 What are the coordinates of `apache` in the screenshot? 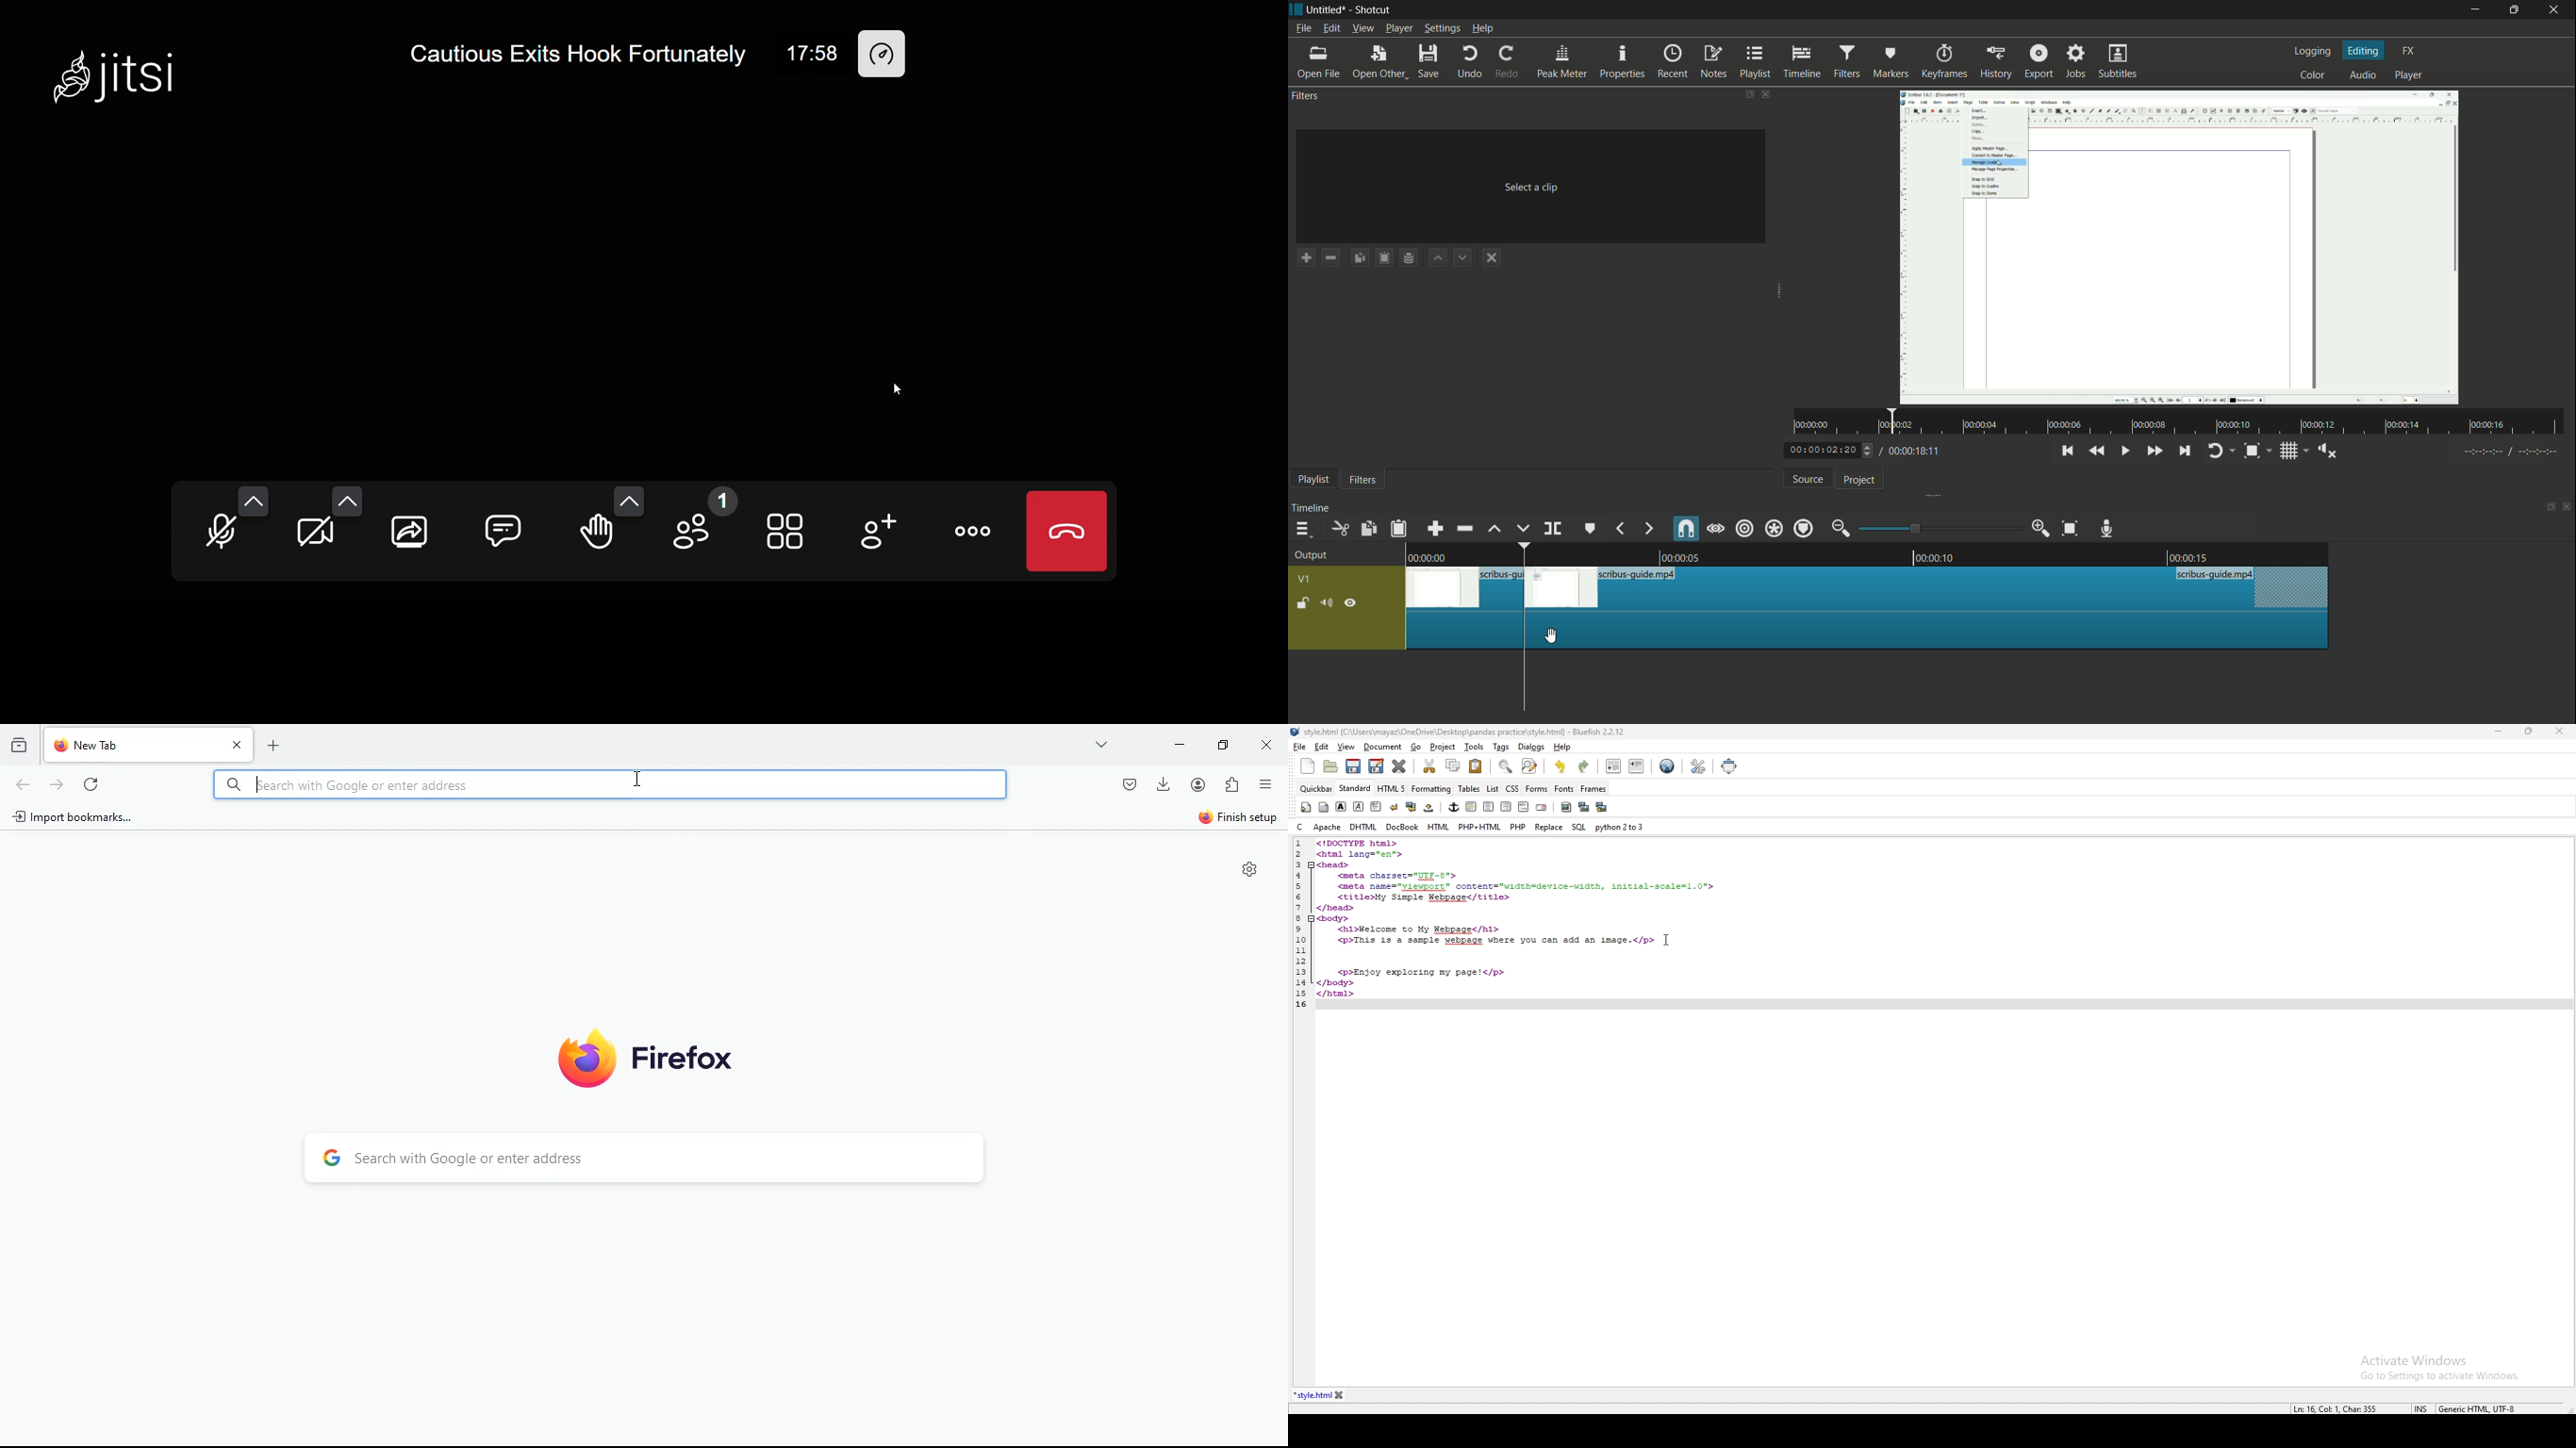 It's located at (1328, 827).